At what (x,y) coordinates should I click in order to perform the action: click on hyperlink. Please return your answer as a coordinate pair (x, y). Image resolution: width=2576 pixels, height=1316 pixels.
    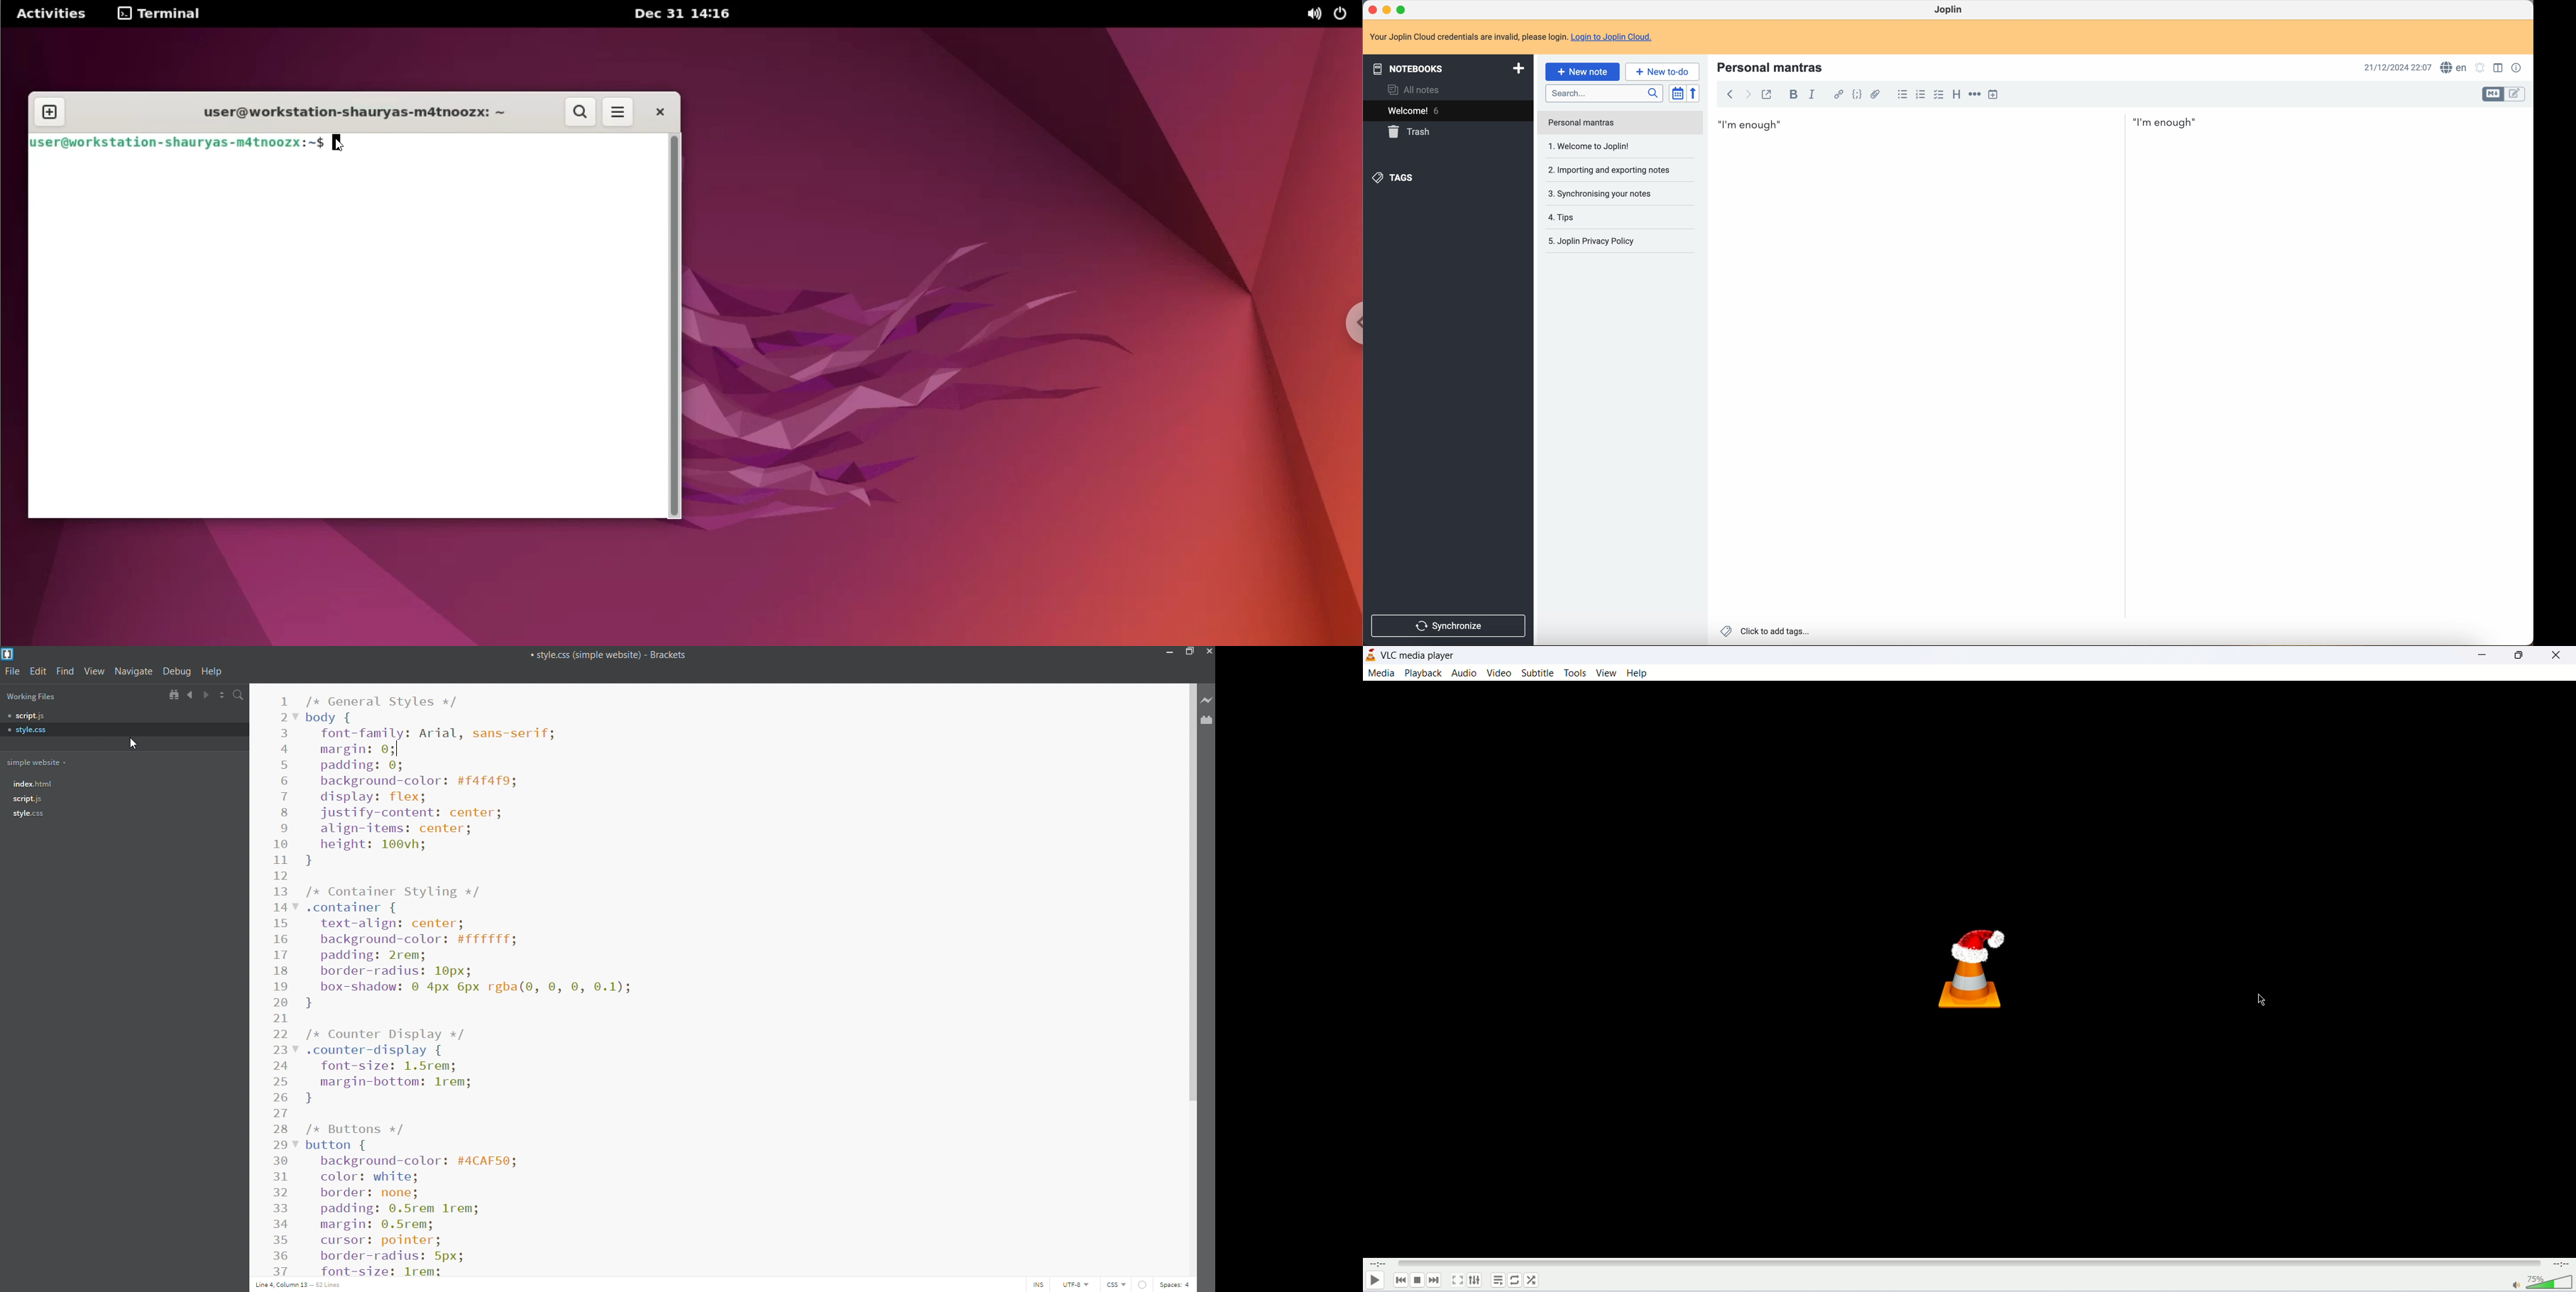
    Looking at the image, I should click on (1838, 95).